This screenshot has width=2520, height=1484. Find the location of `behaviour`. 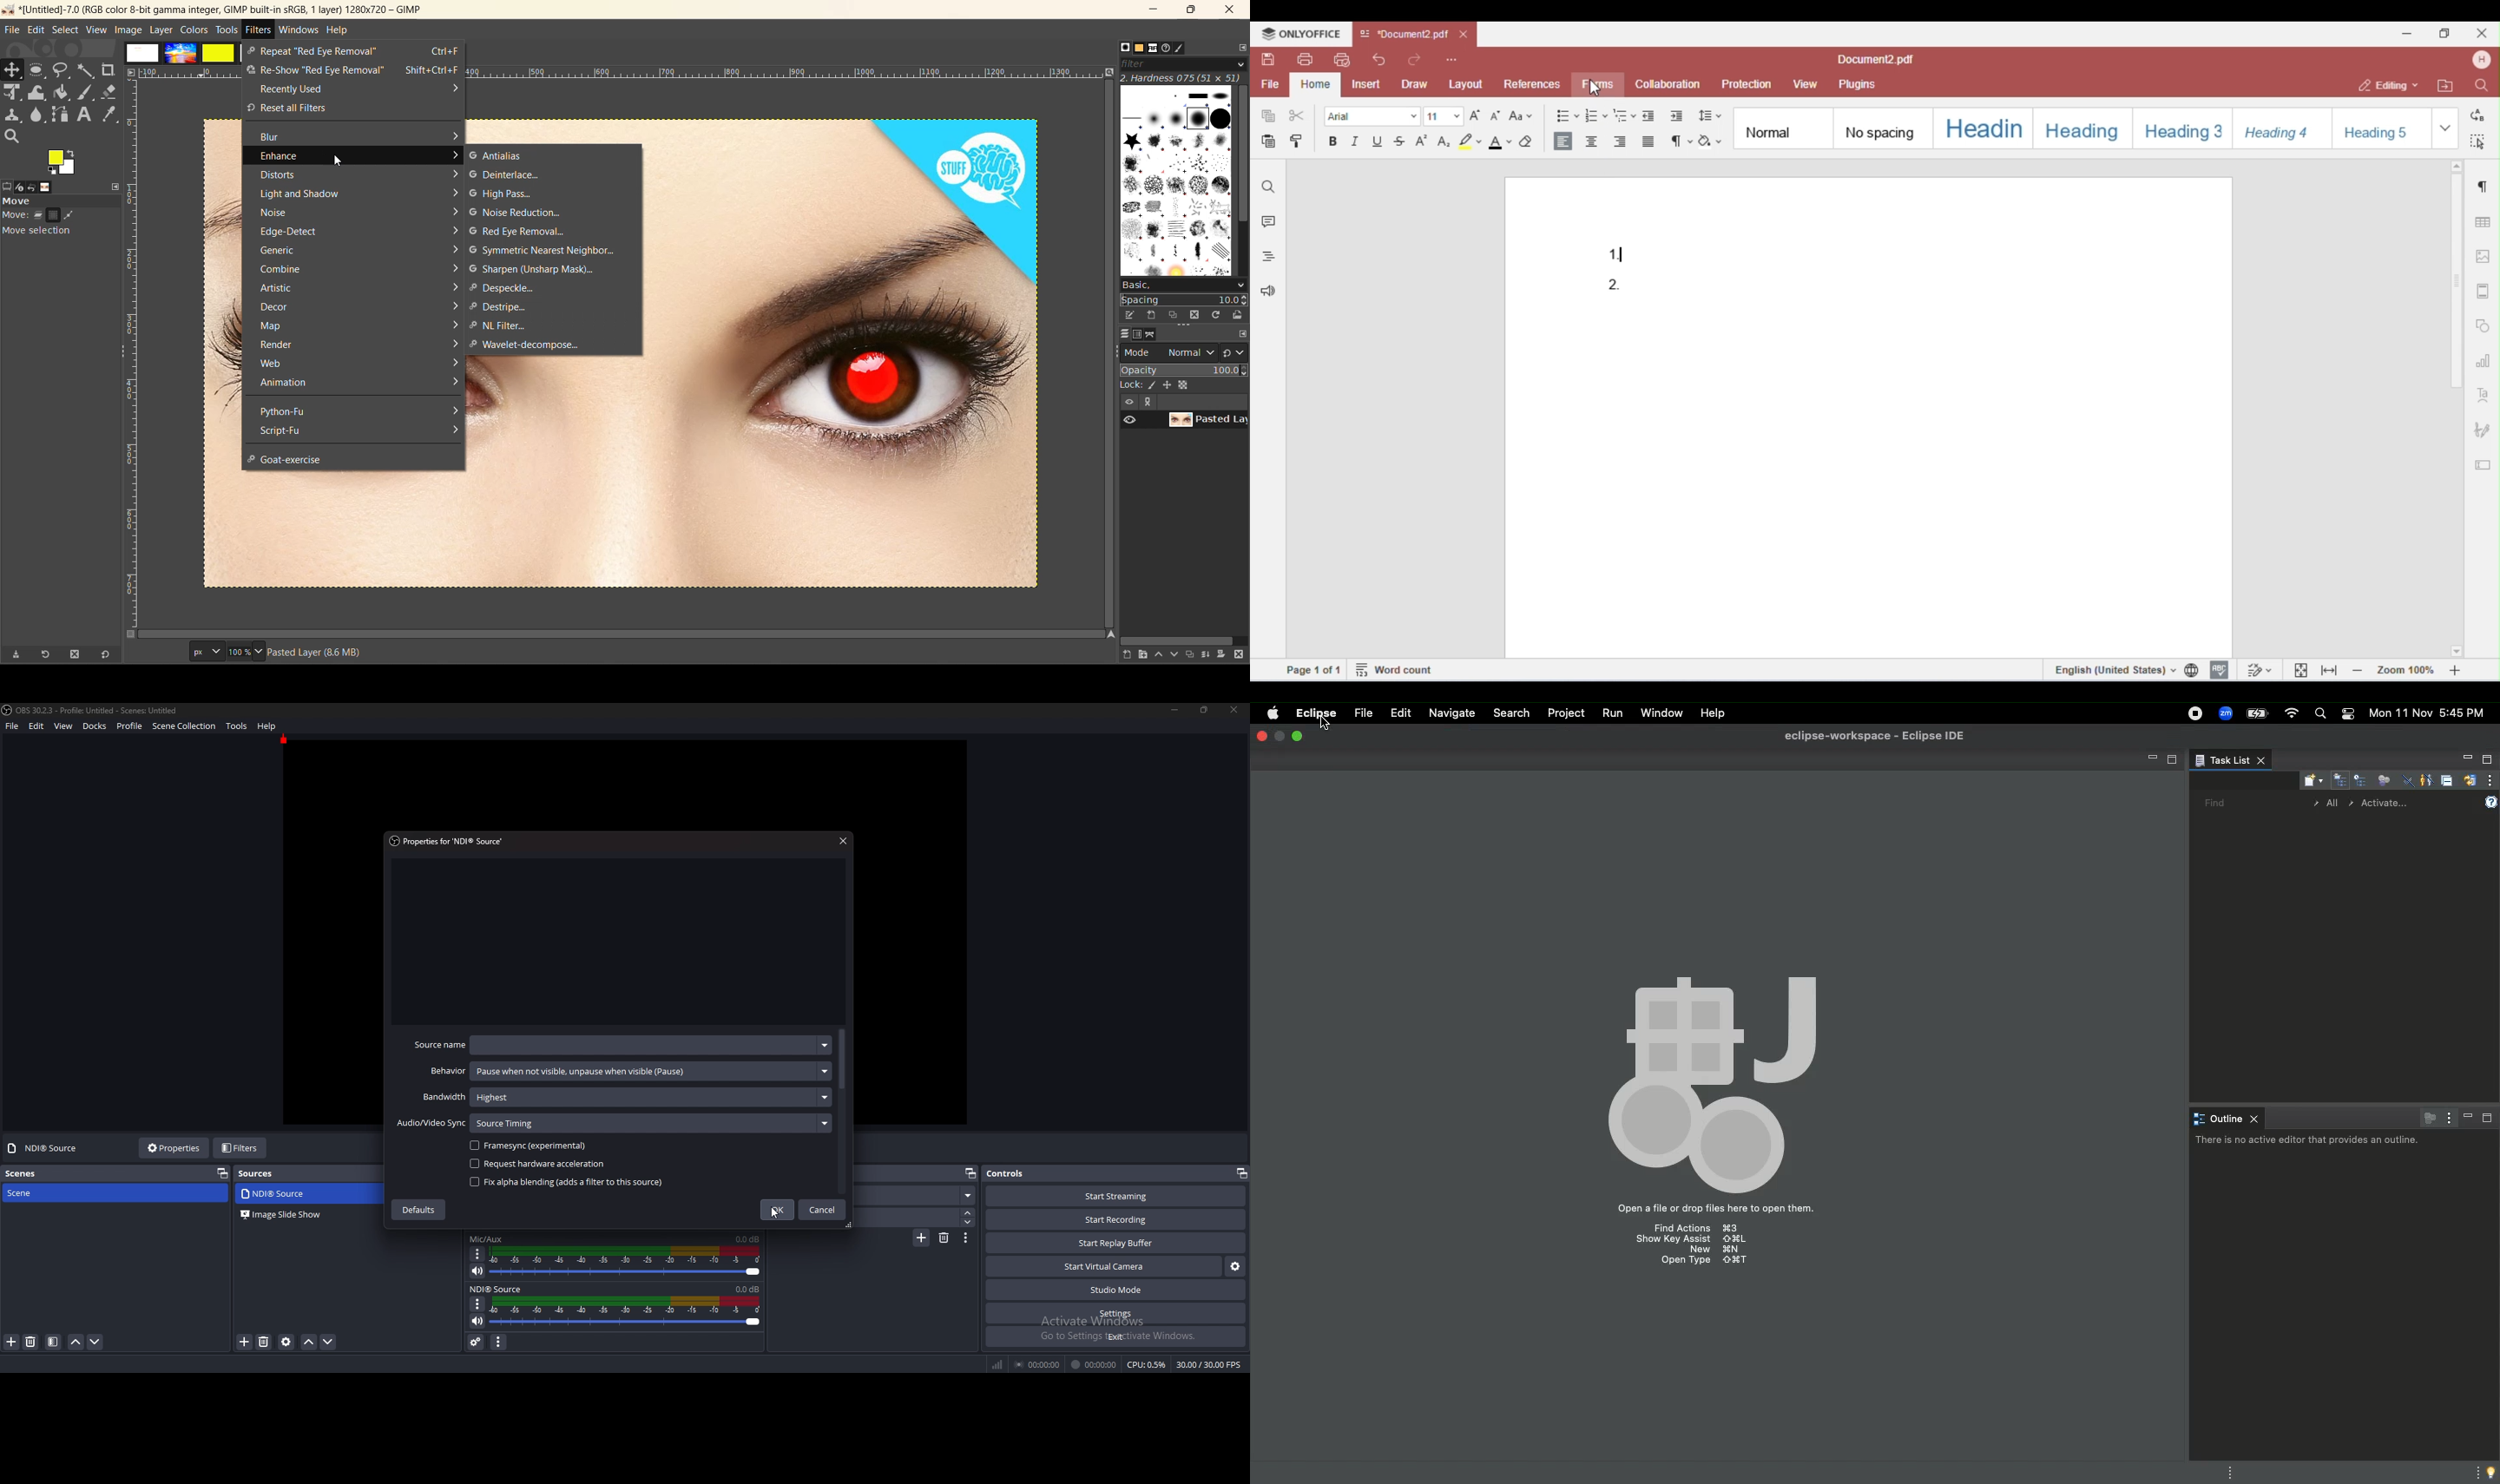

behaviour is located at coordinates (629, 1071).